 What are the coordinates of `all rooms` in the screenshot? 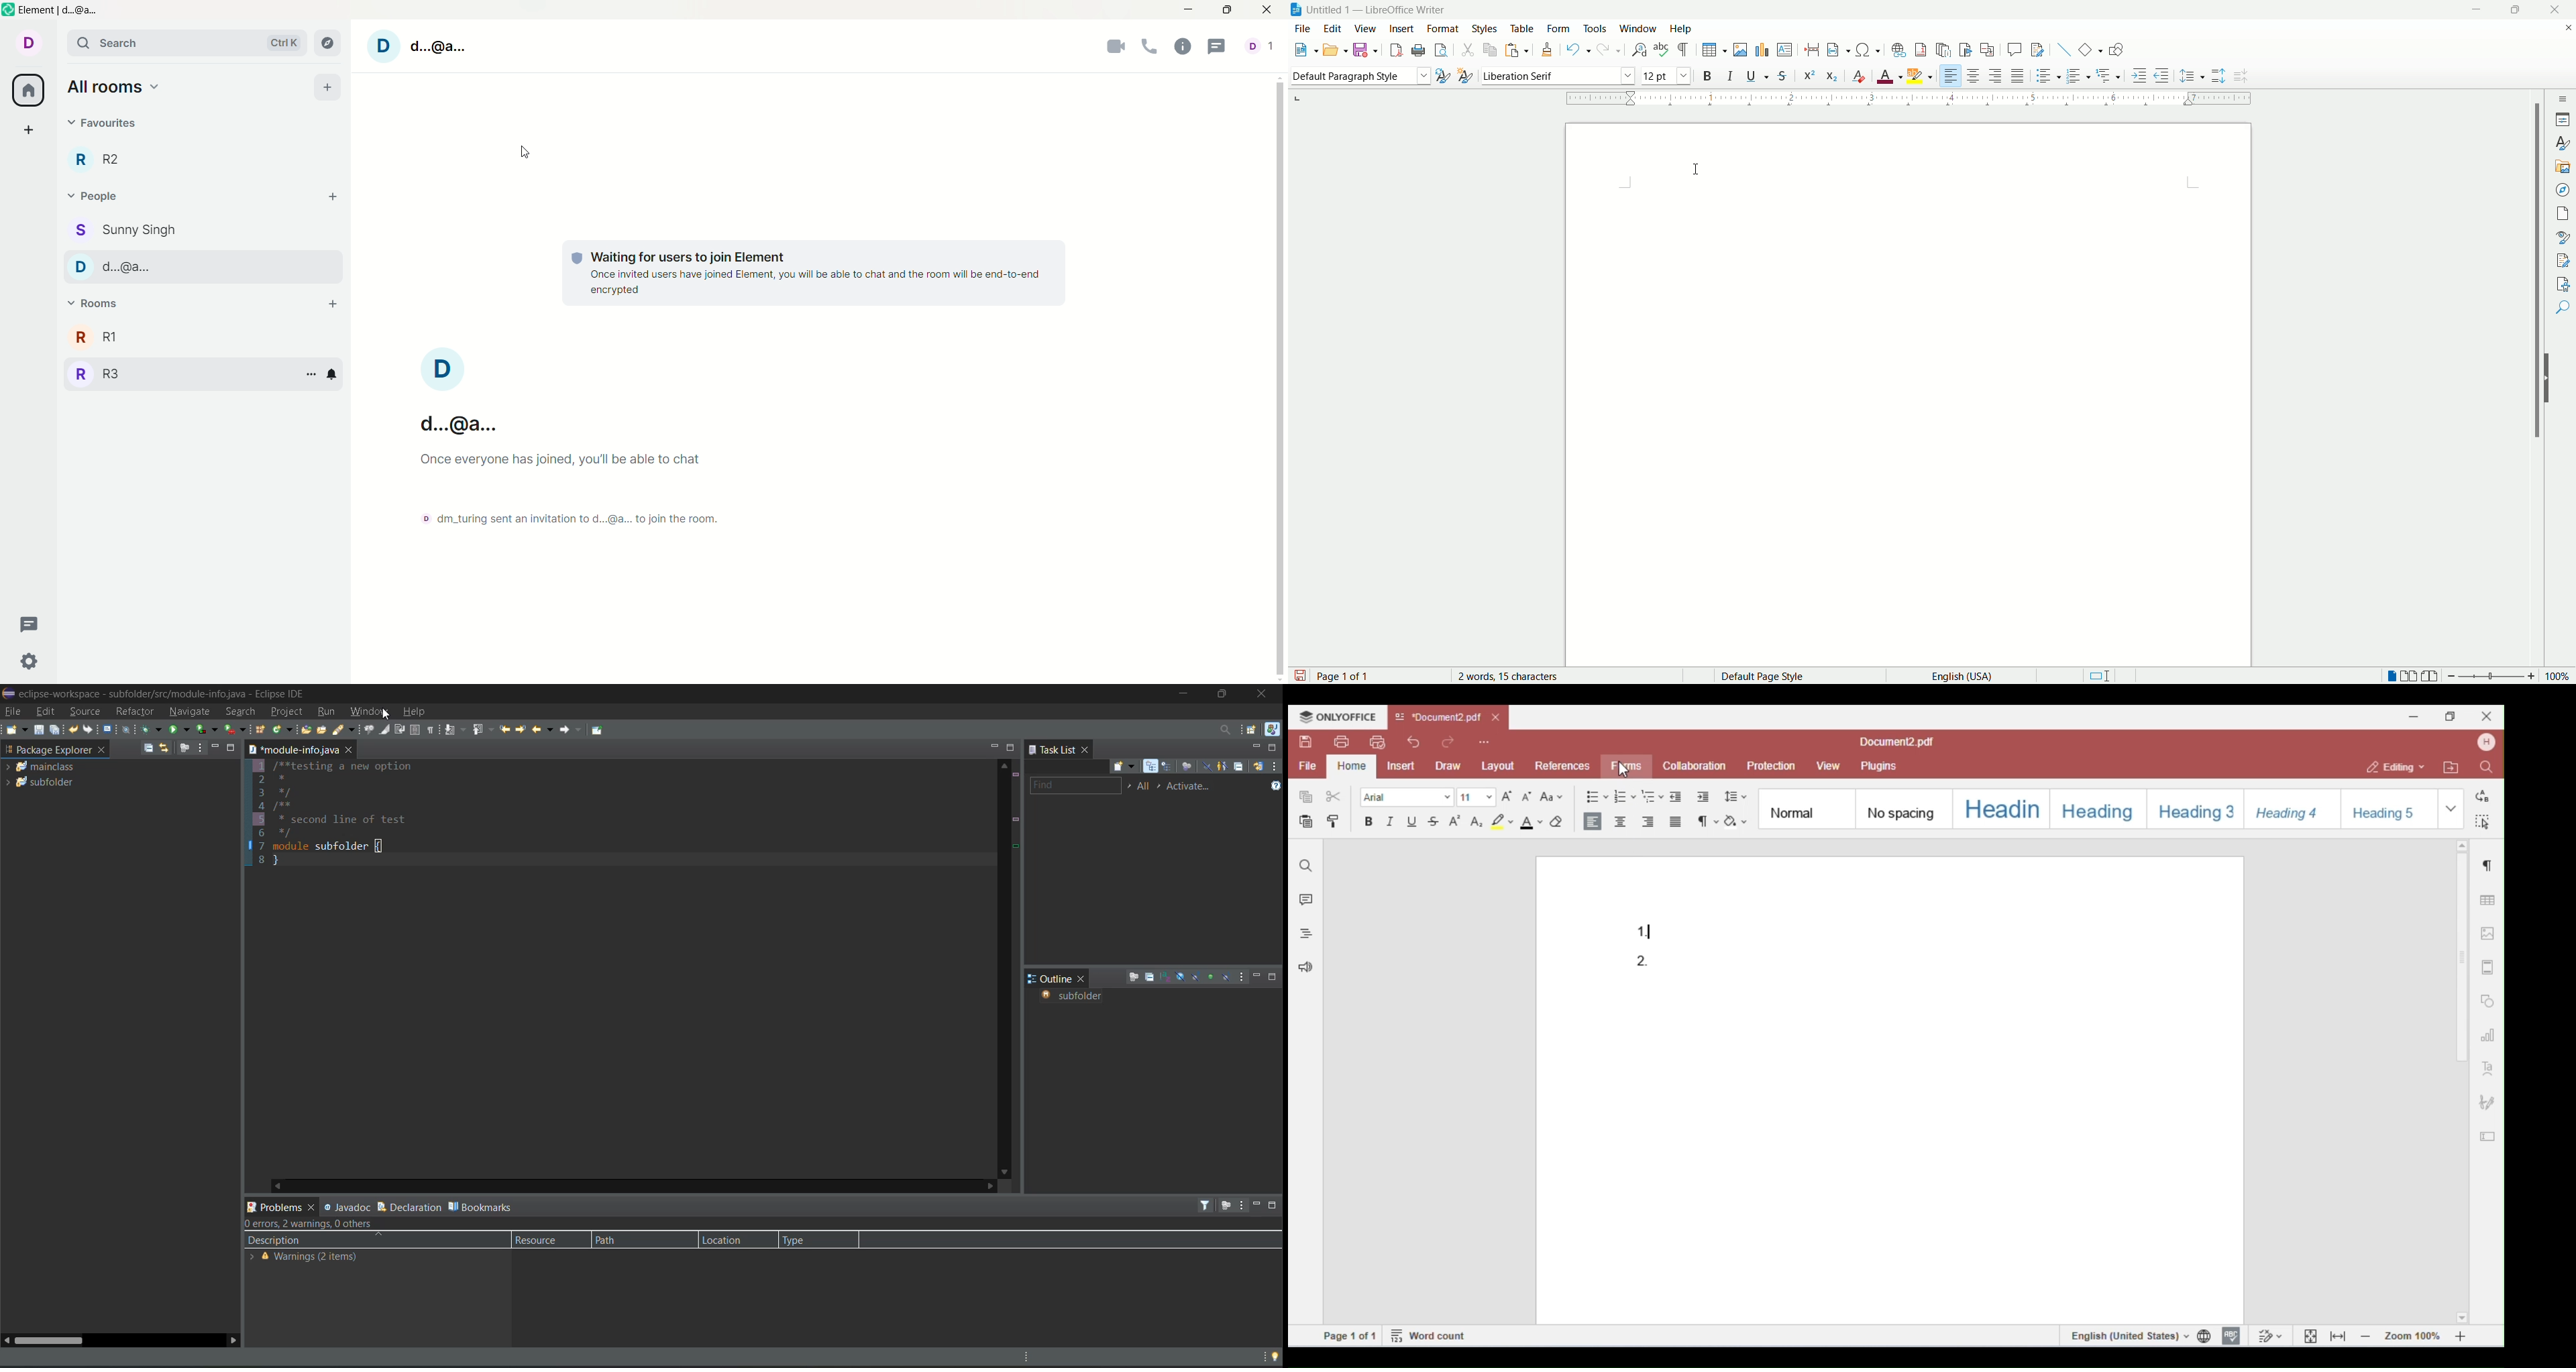 It's located at (113, 87).